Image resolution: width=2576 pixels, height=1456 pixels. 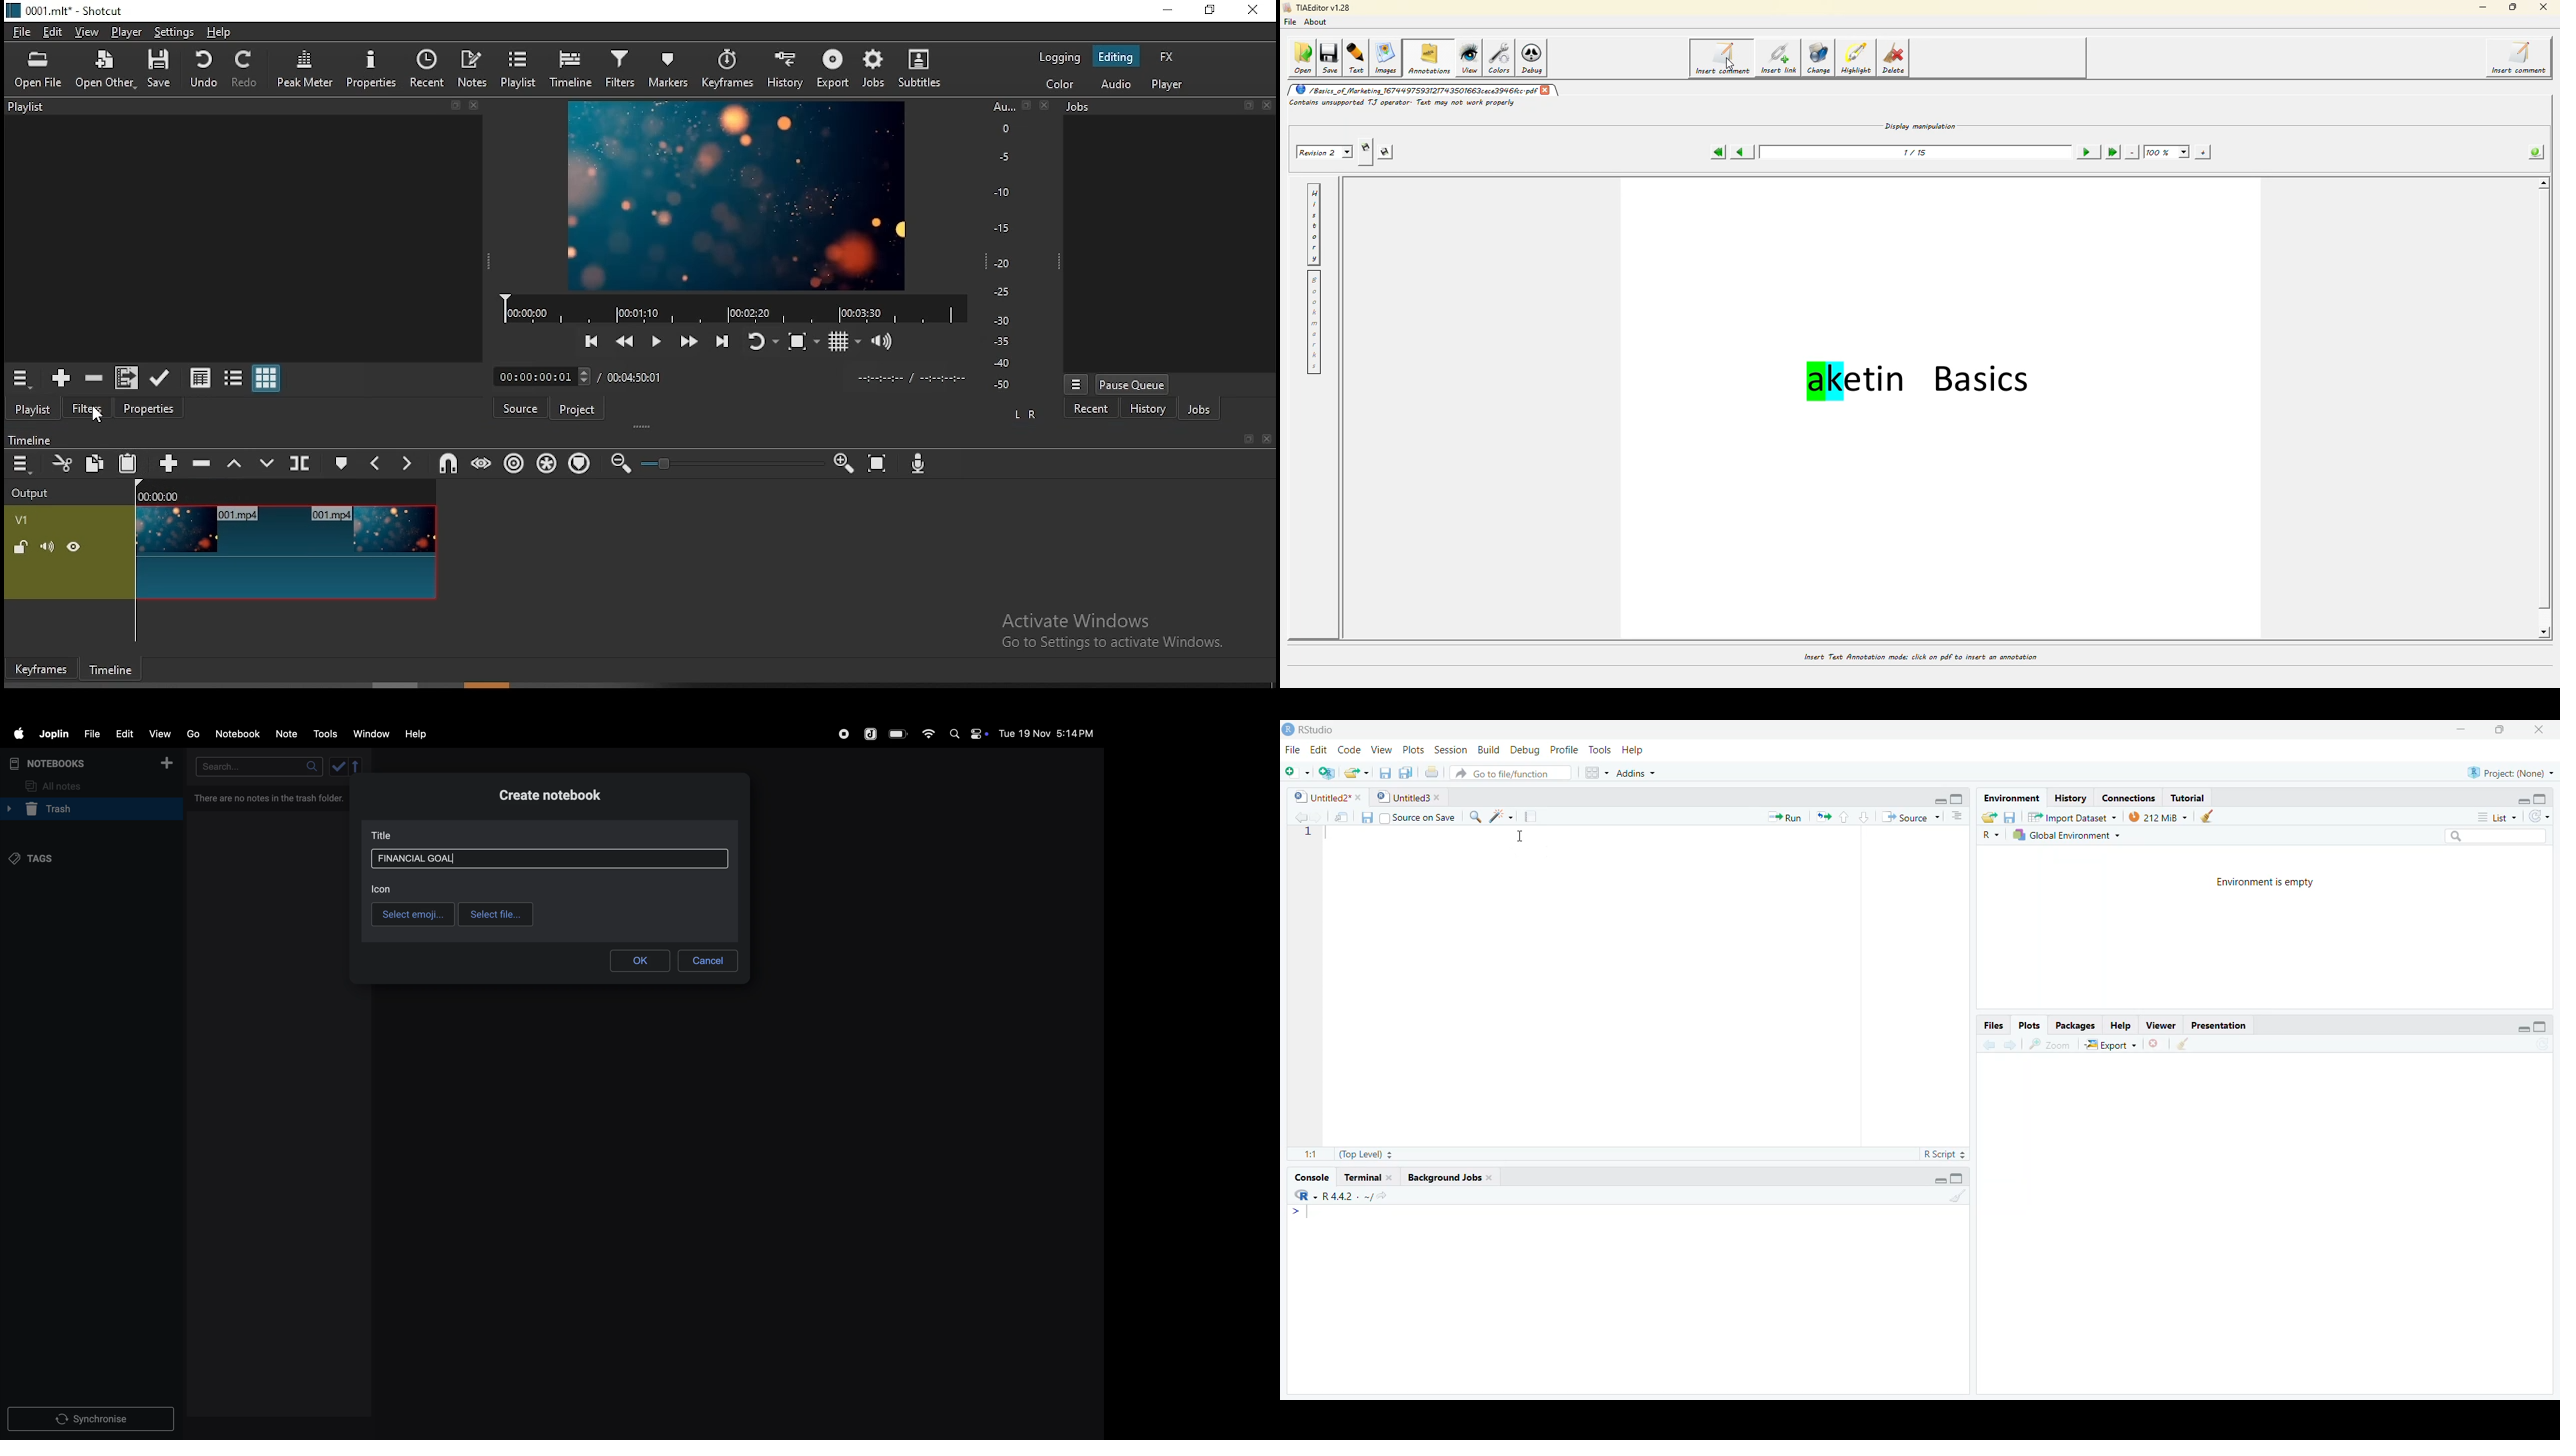 I want to click on CLEAR, so click(x=1963, y=1201).